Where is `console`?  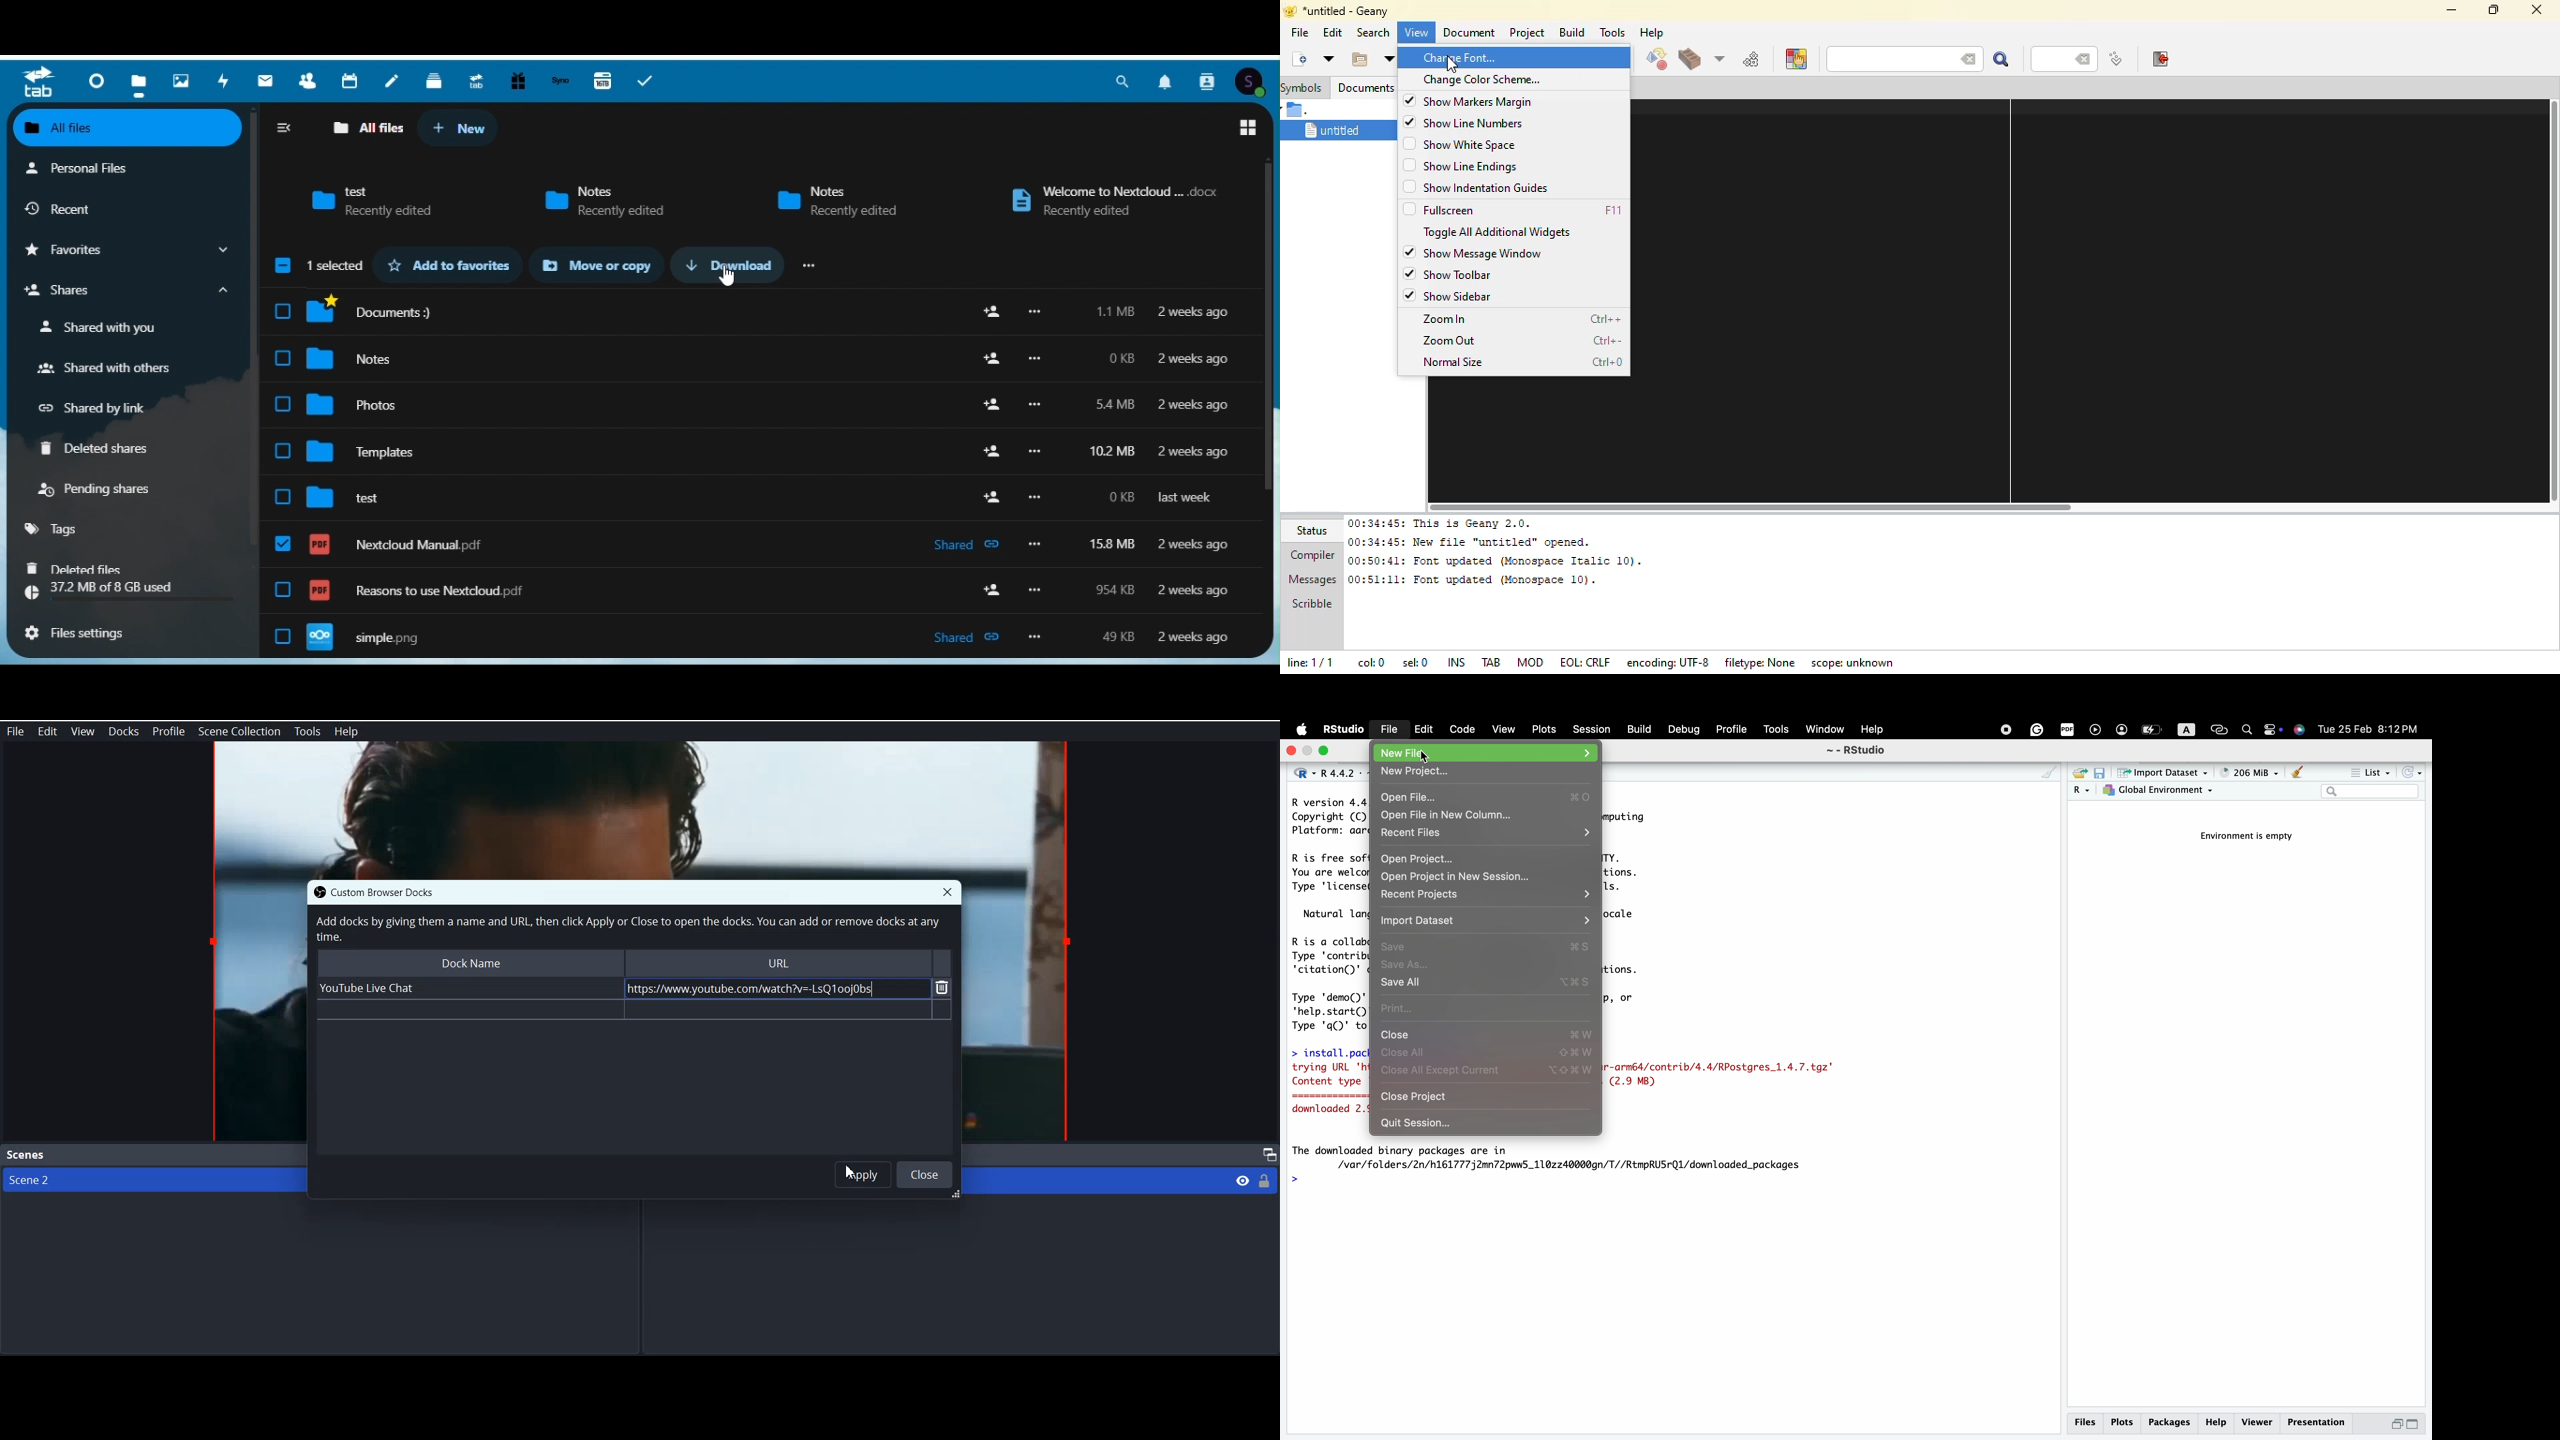 console is located at coordinates (2048, 774).